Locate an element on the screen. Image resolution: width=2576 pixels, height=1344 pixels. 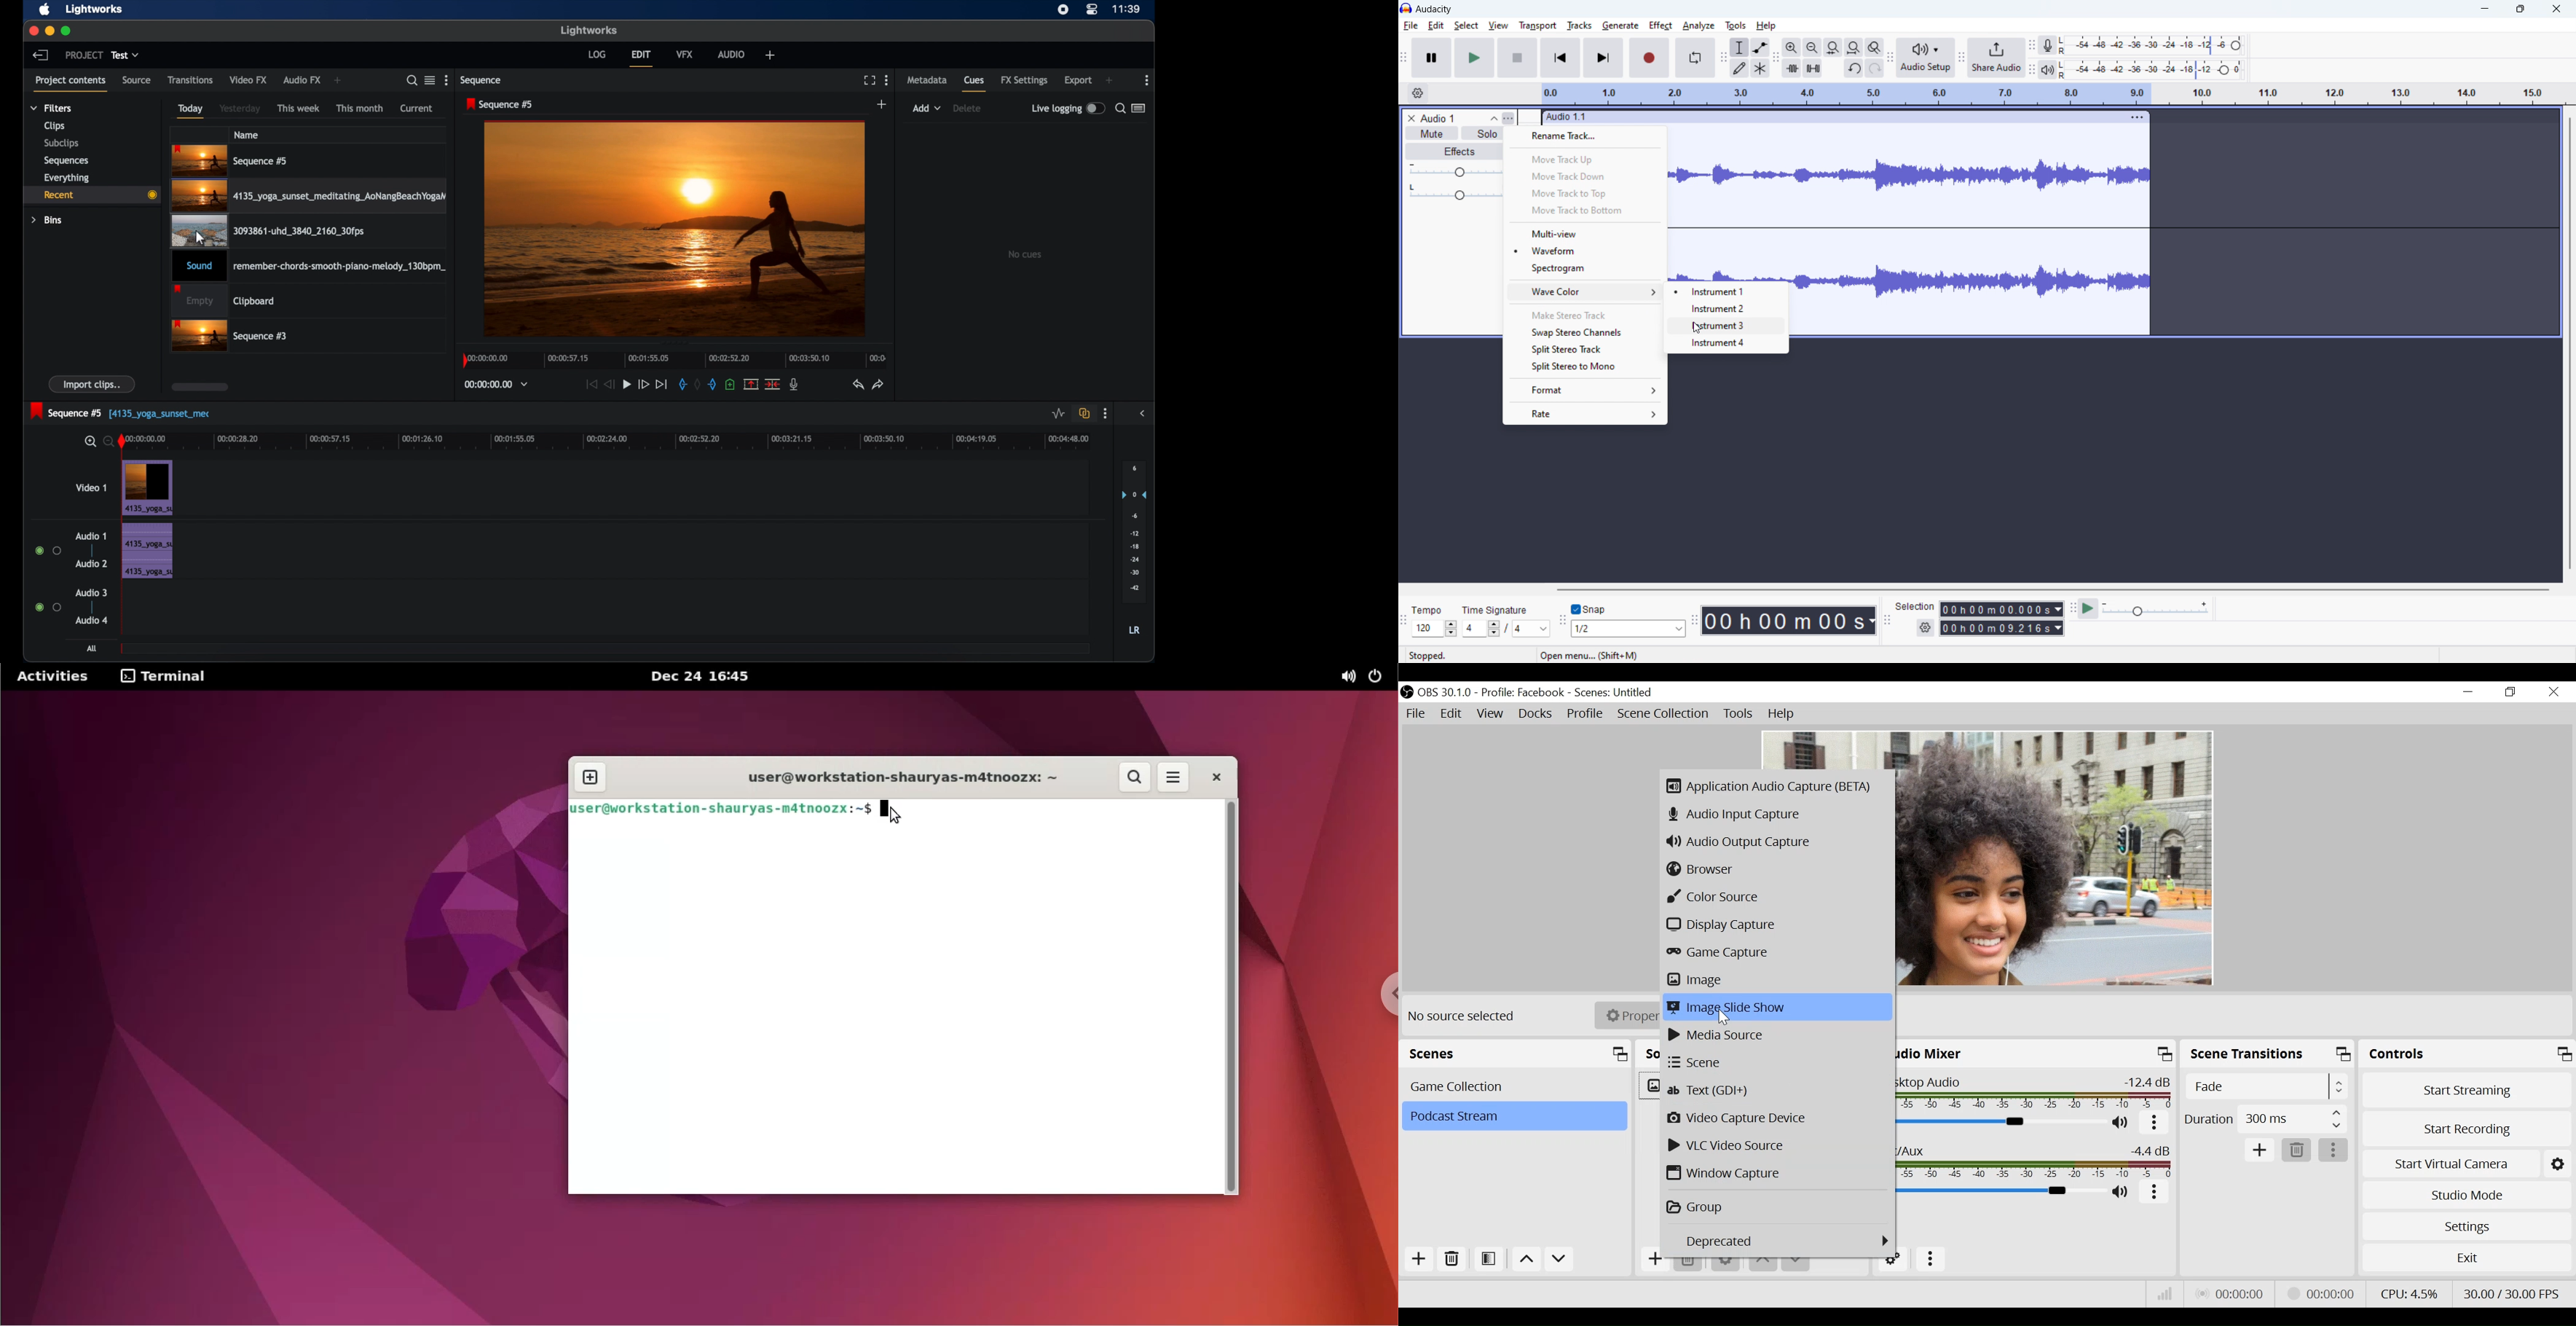
moreoptions is located at coordinates (1148, 80).